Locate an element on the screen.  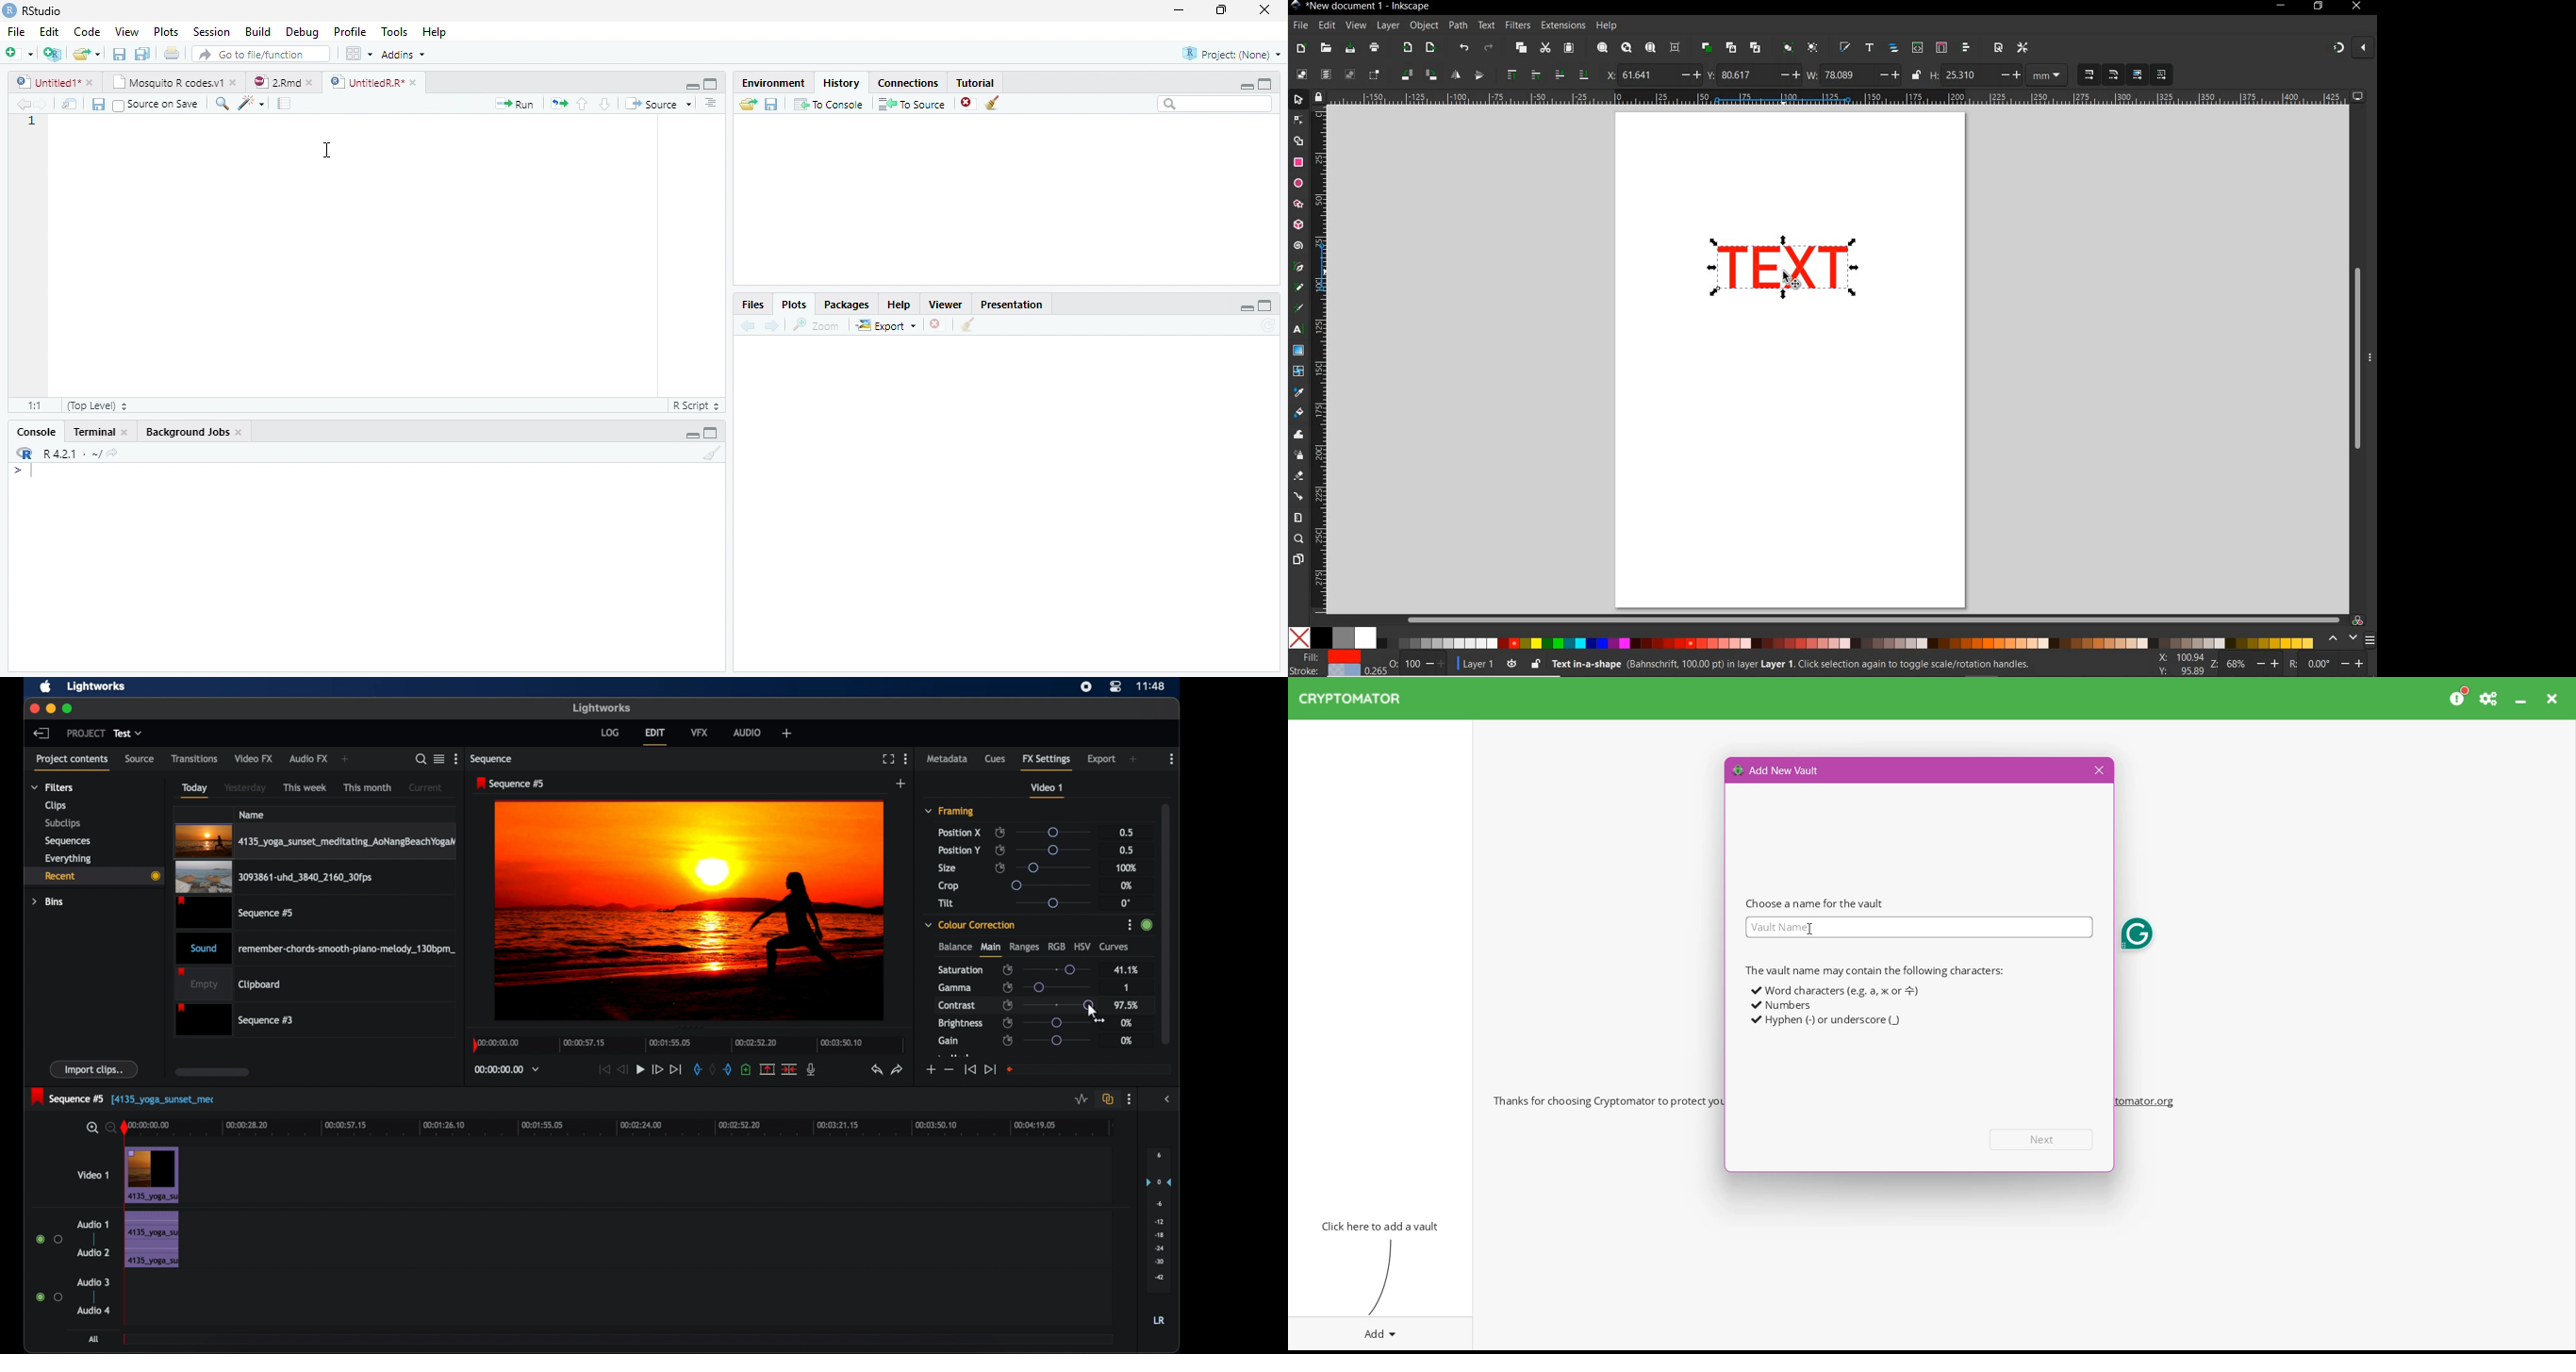
Choose a name for the vault is located at coordinates (1815, 903).